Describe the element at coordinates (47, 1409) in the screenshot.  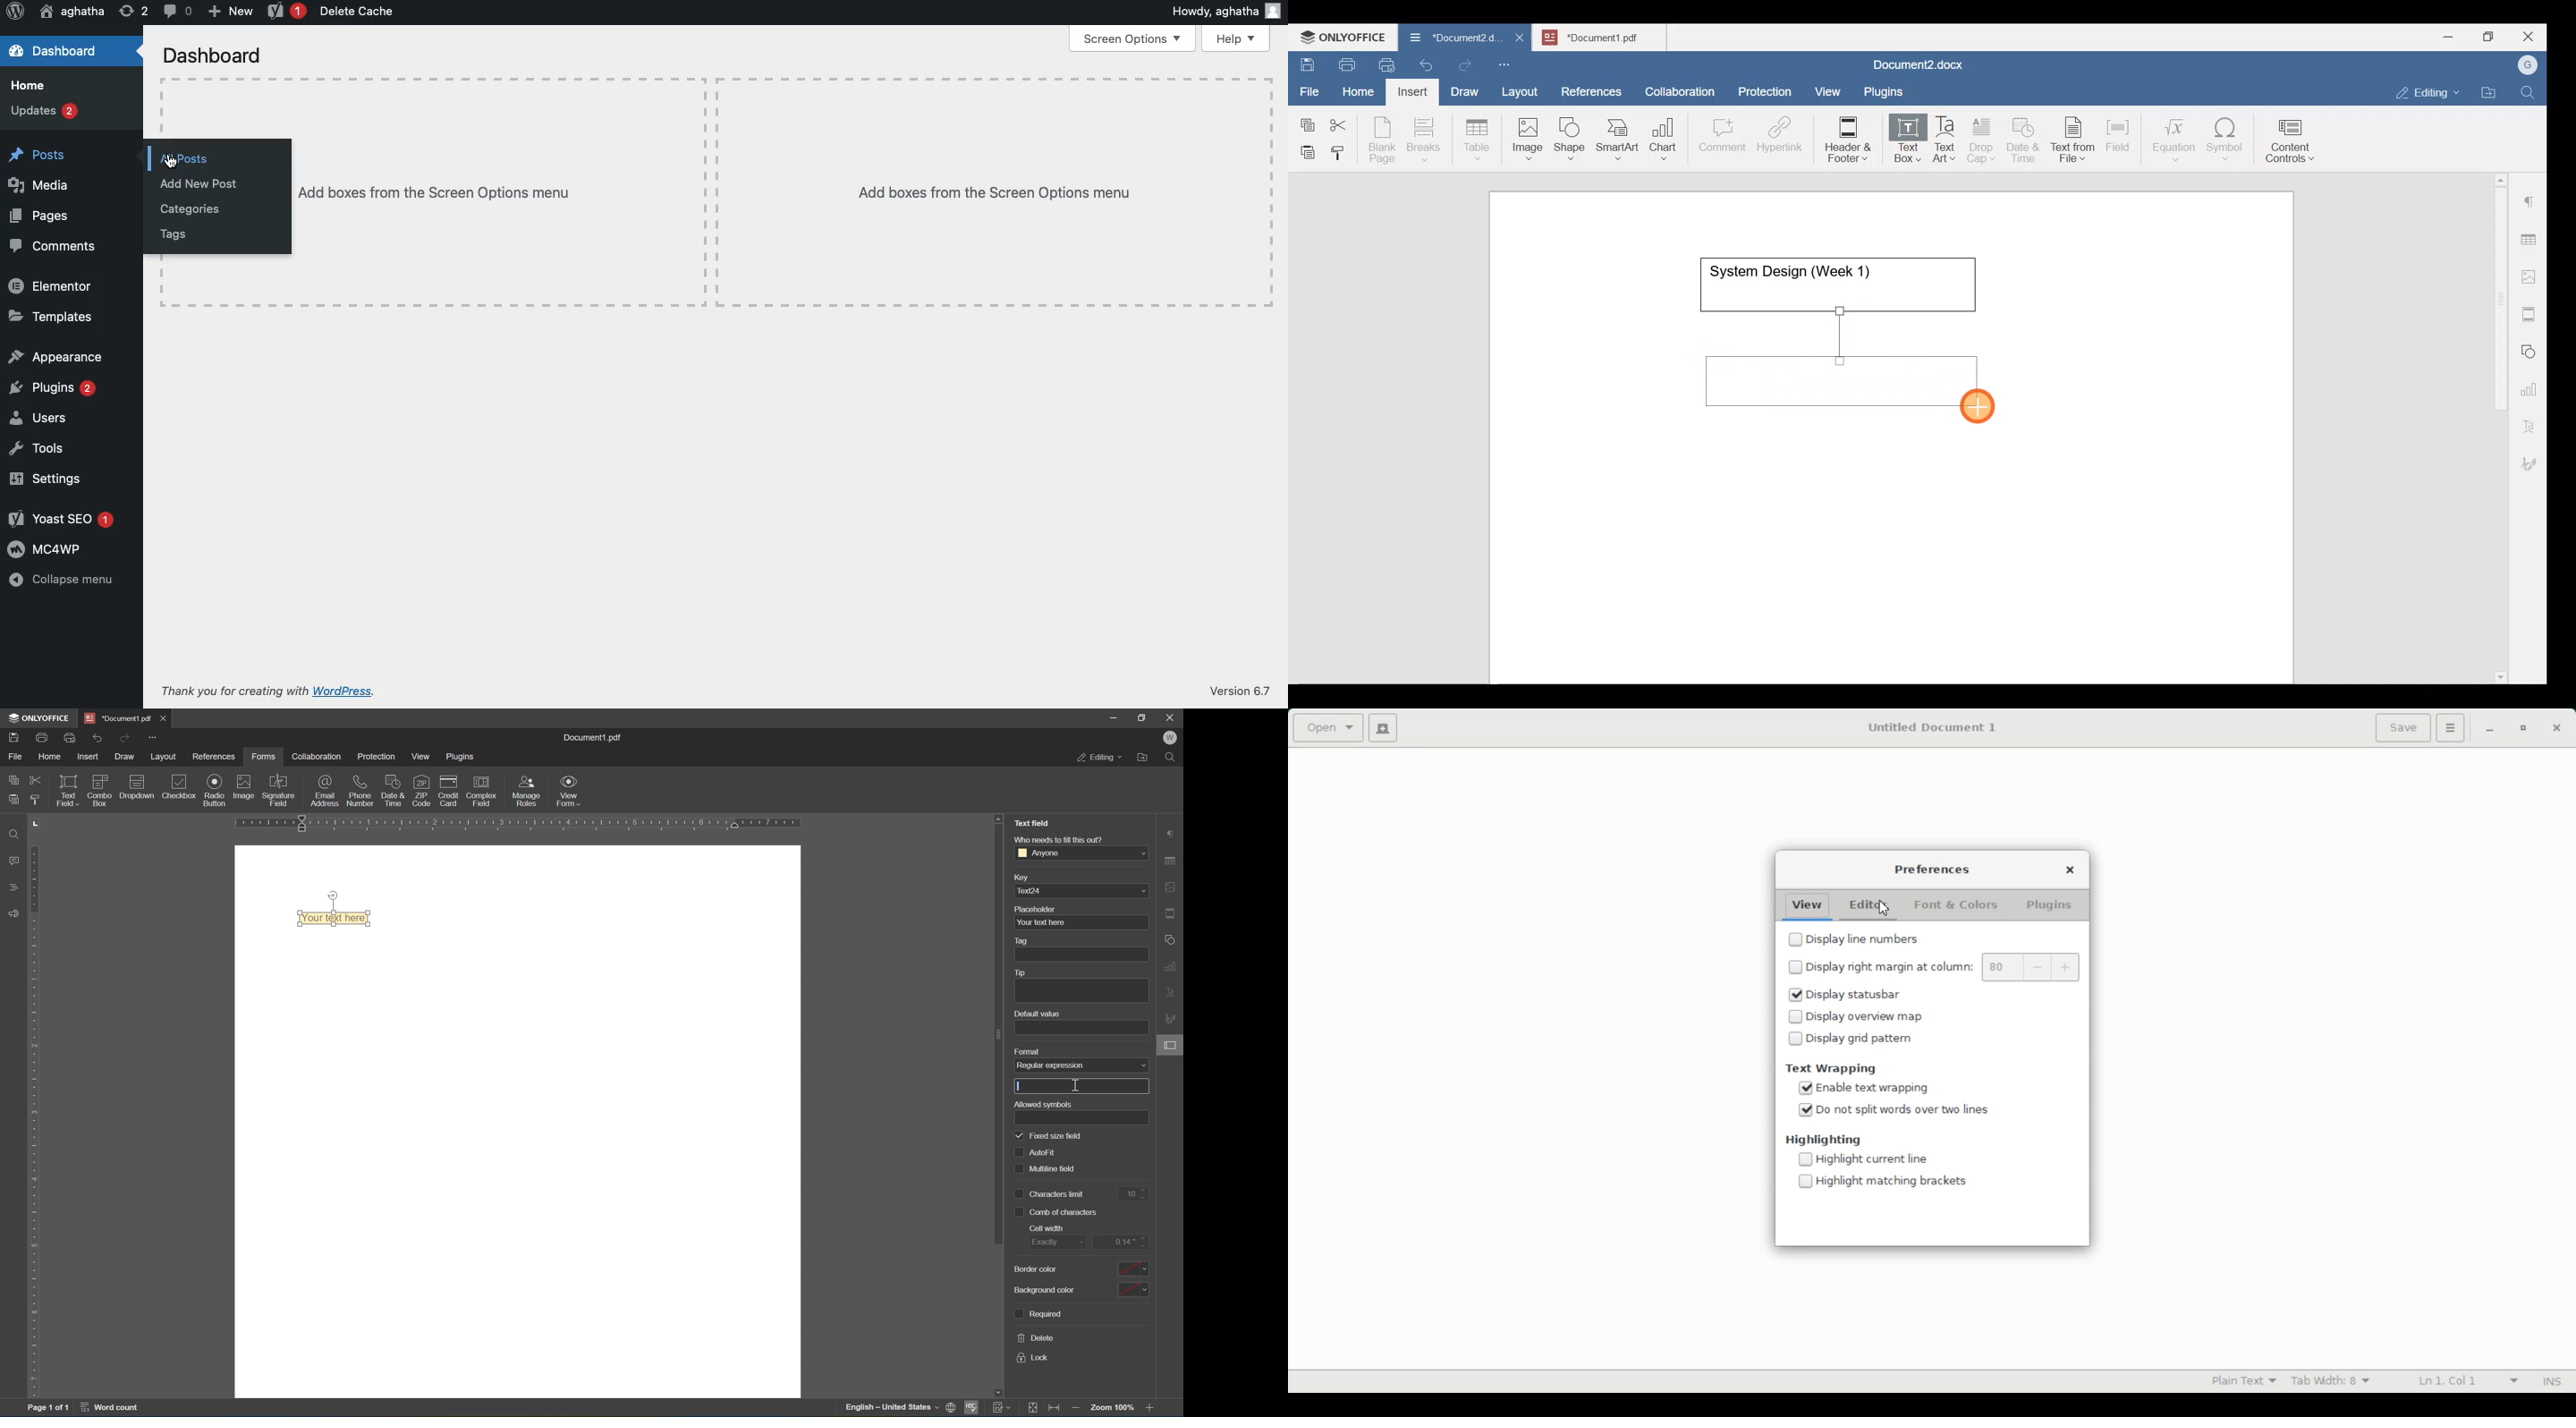
I see `page 1 of 1` at that location.